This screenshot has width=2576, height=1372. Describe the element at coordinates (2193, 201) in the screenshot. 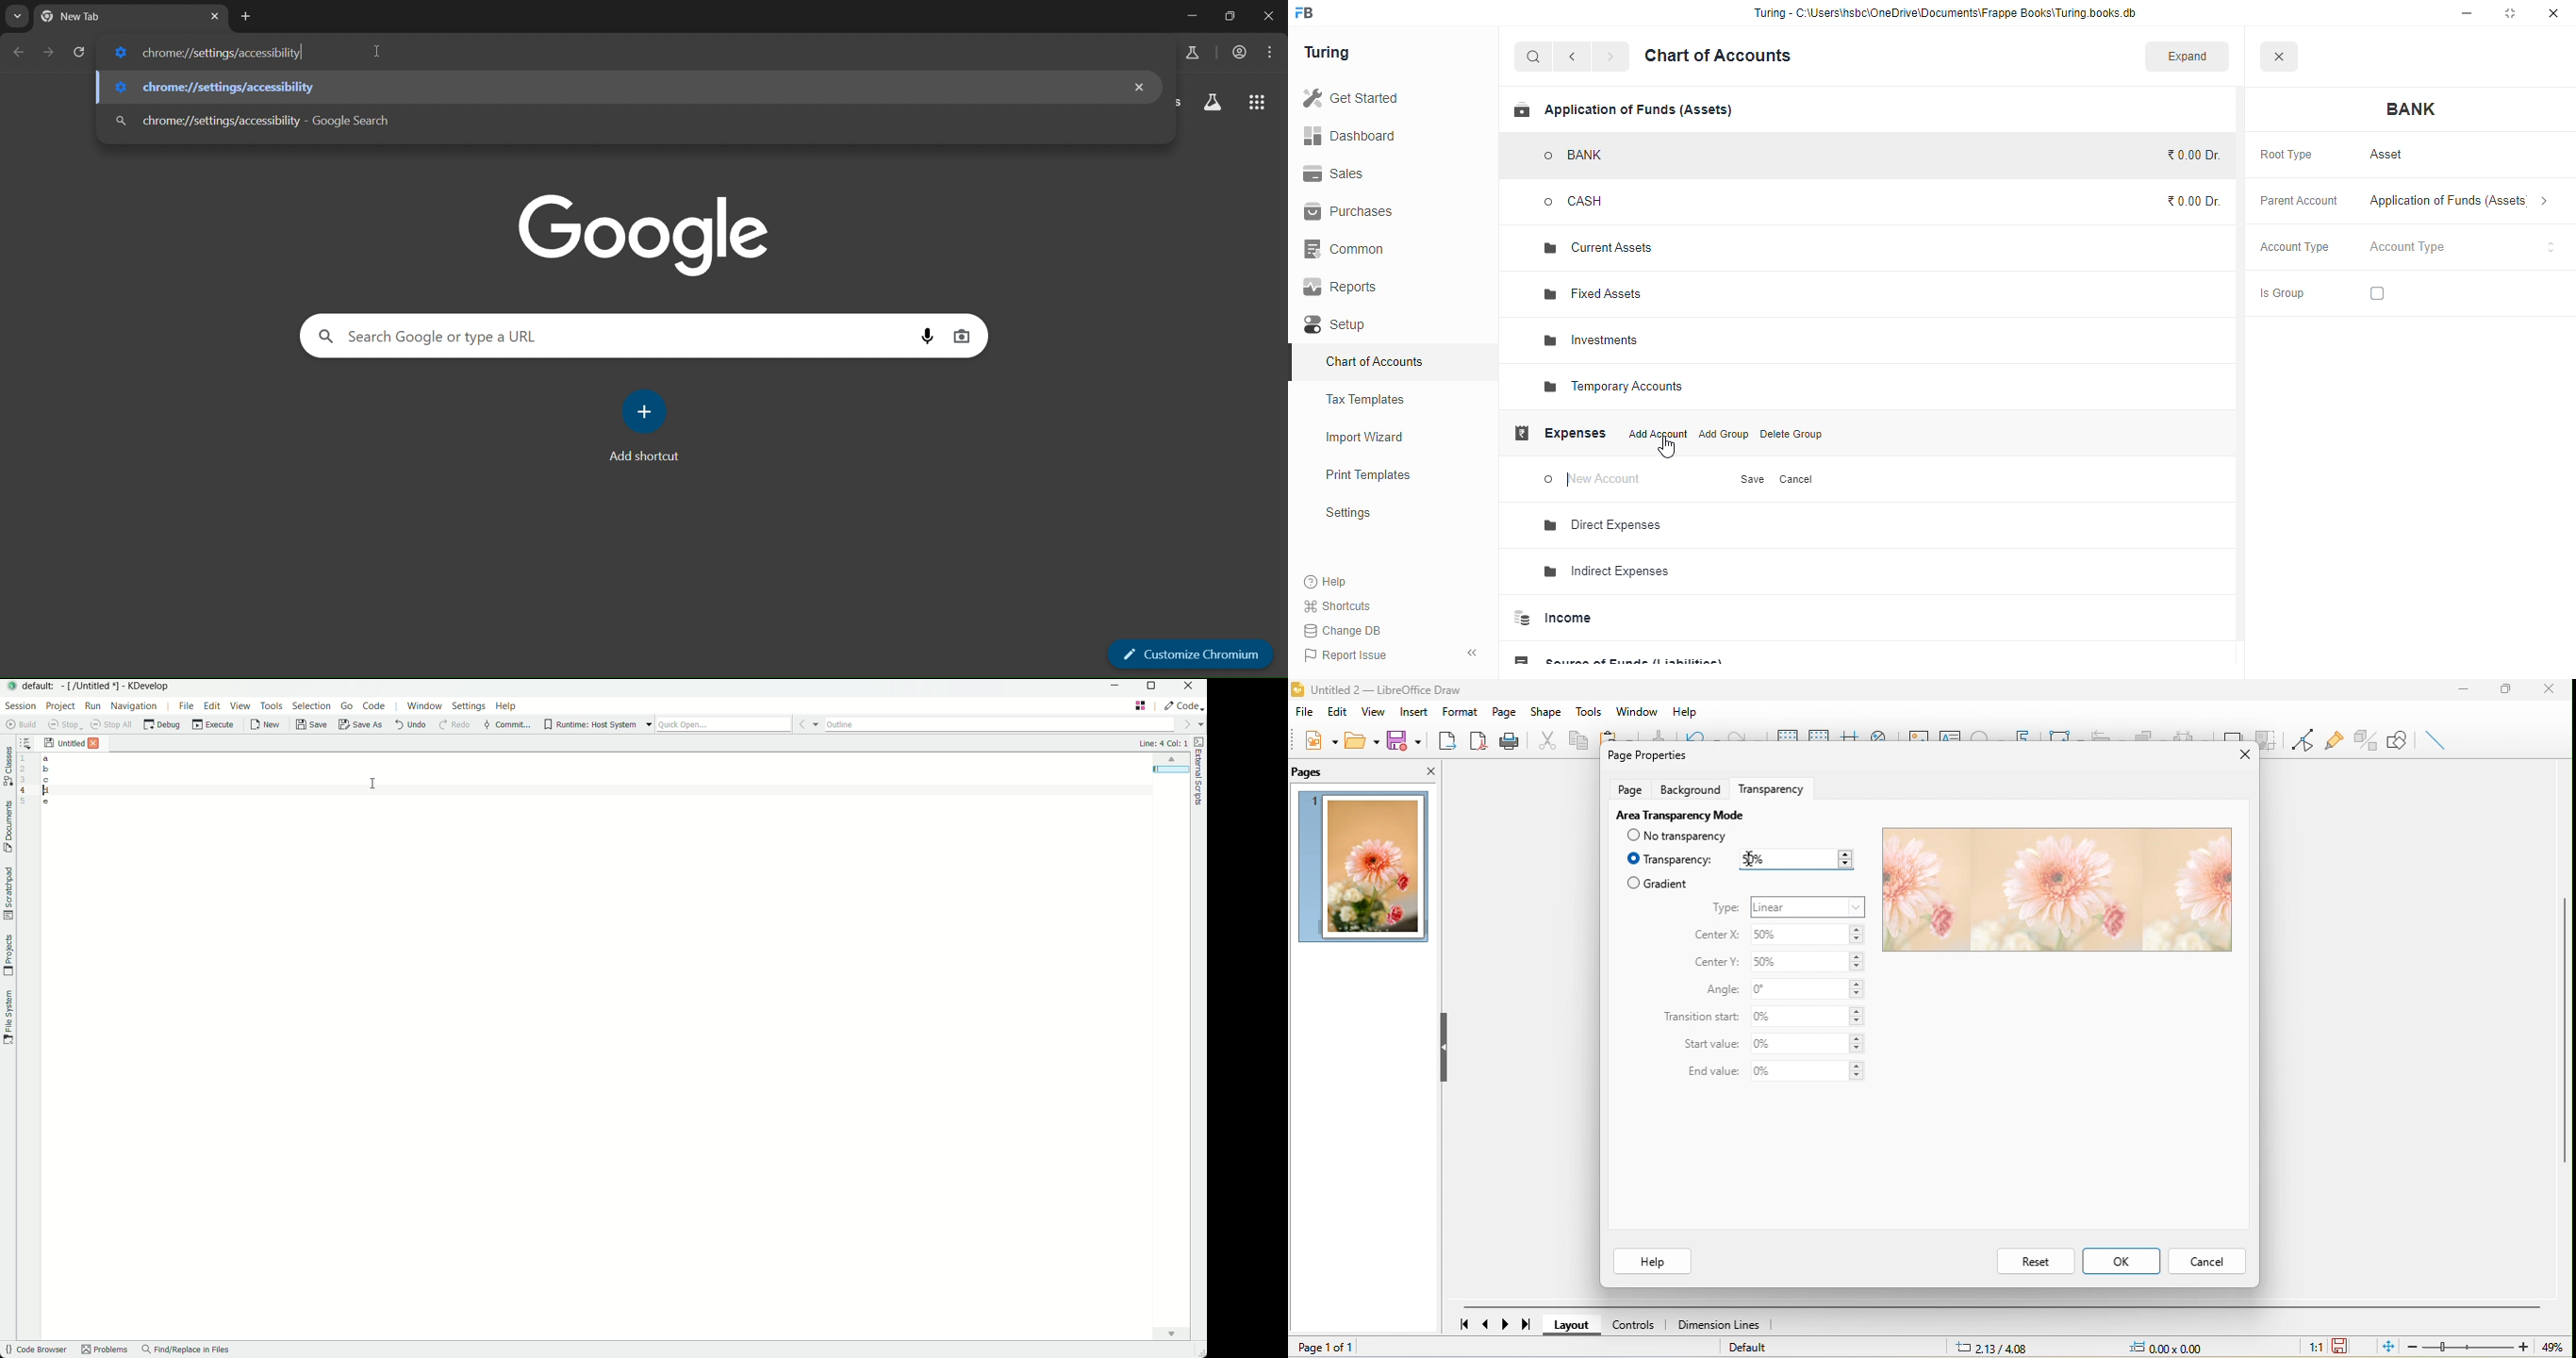

I see `₹0.00 Dr.` at that location.